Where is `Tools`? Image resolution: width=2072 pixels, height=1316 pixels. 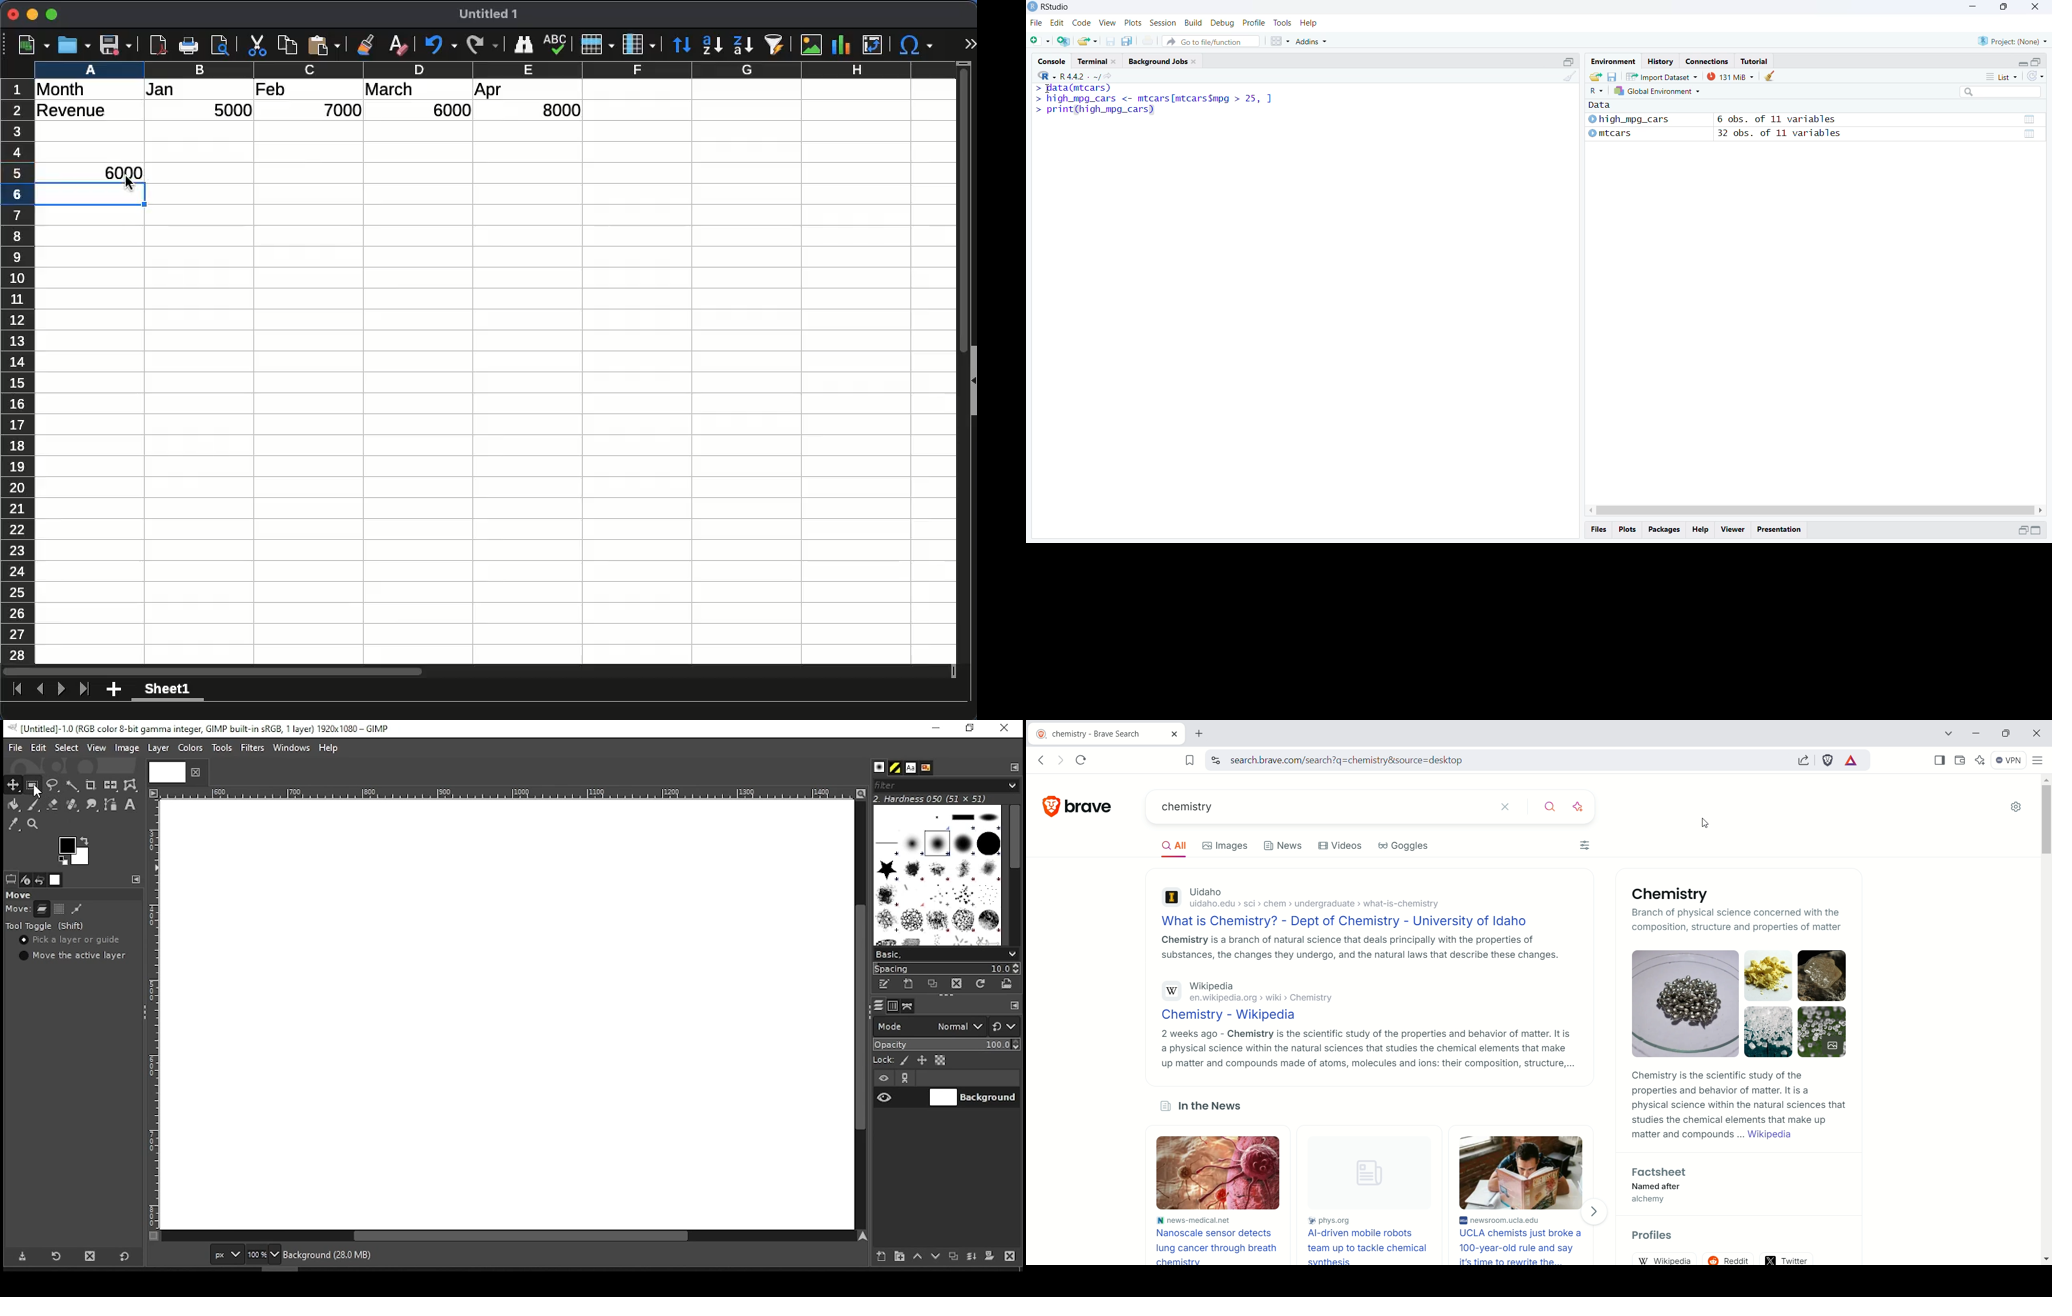 Tools is located at coordinates (1281, 22).